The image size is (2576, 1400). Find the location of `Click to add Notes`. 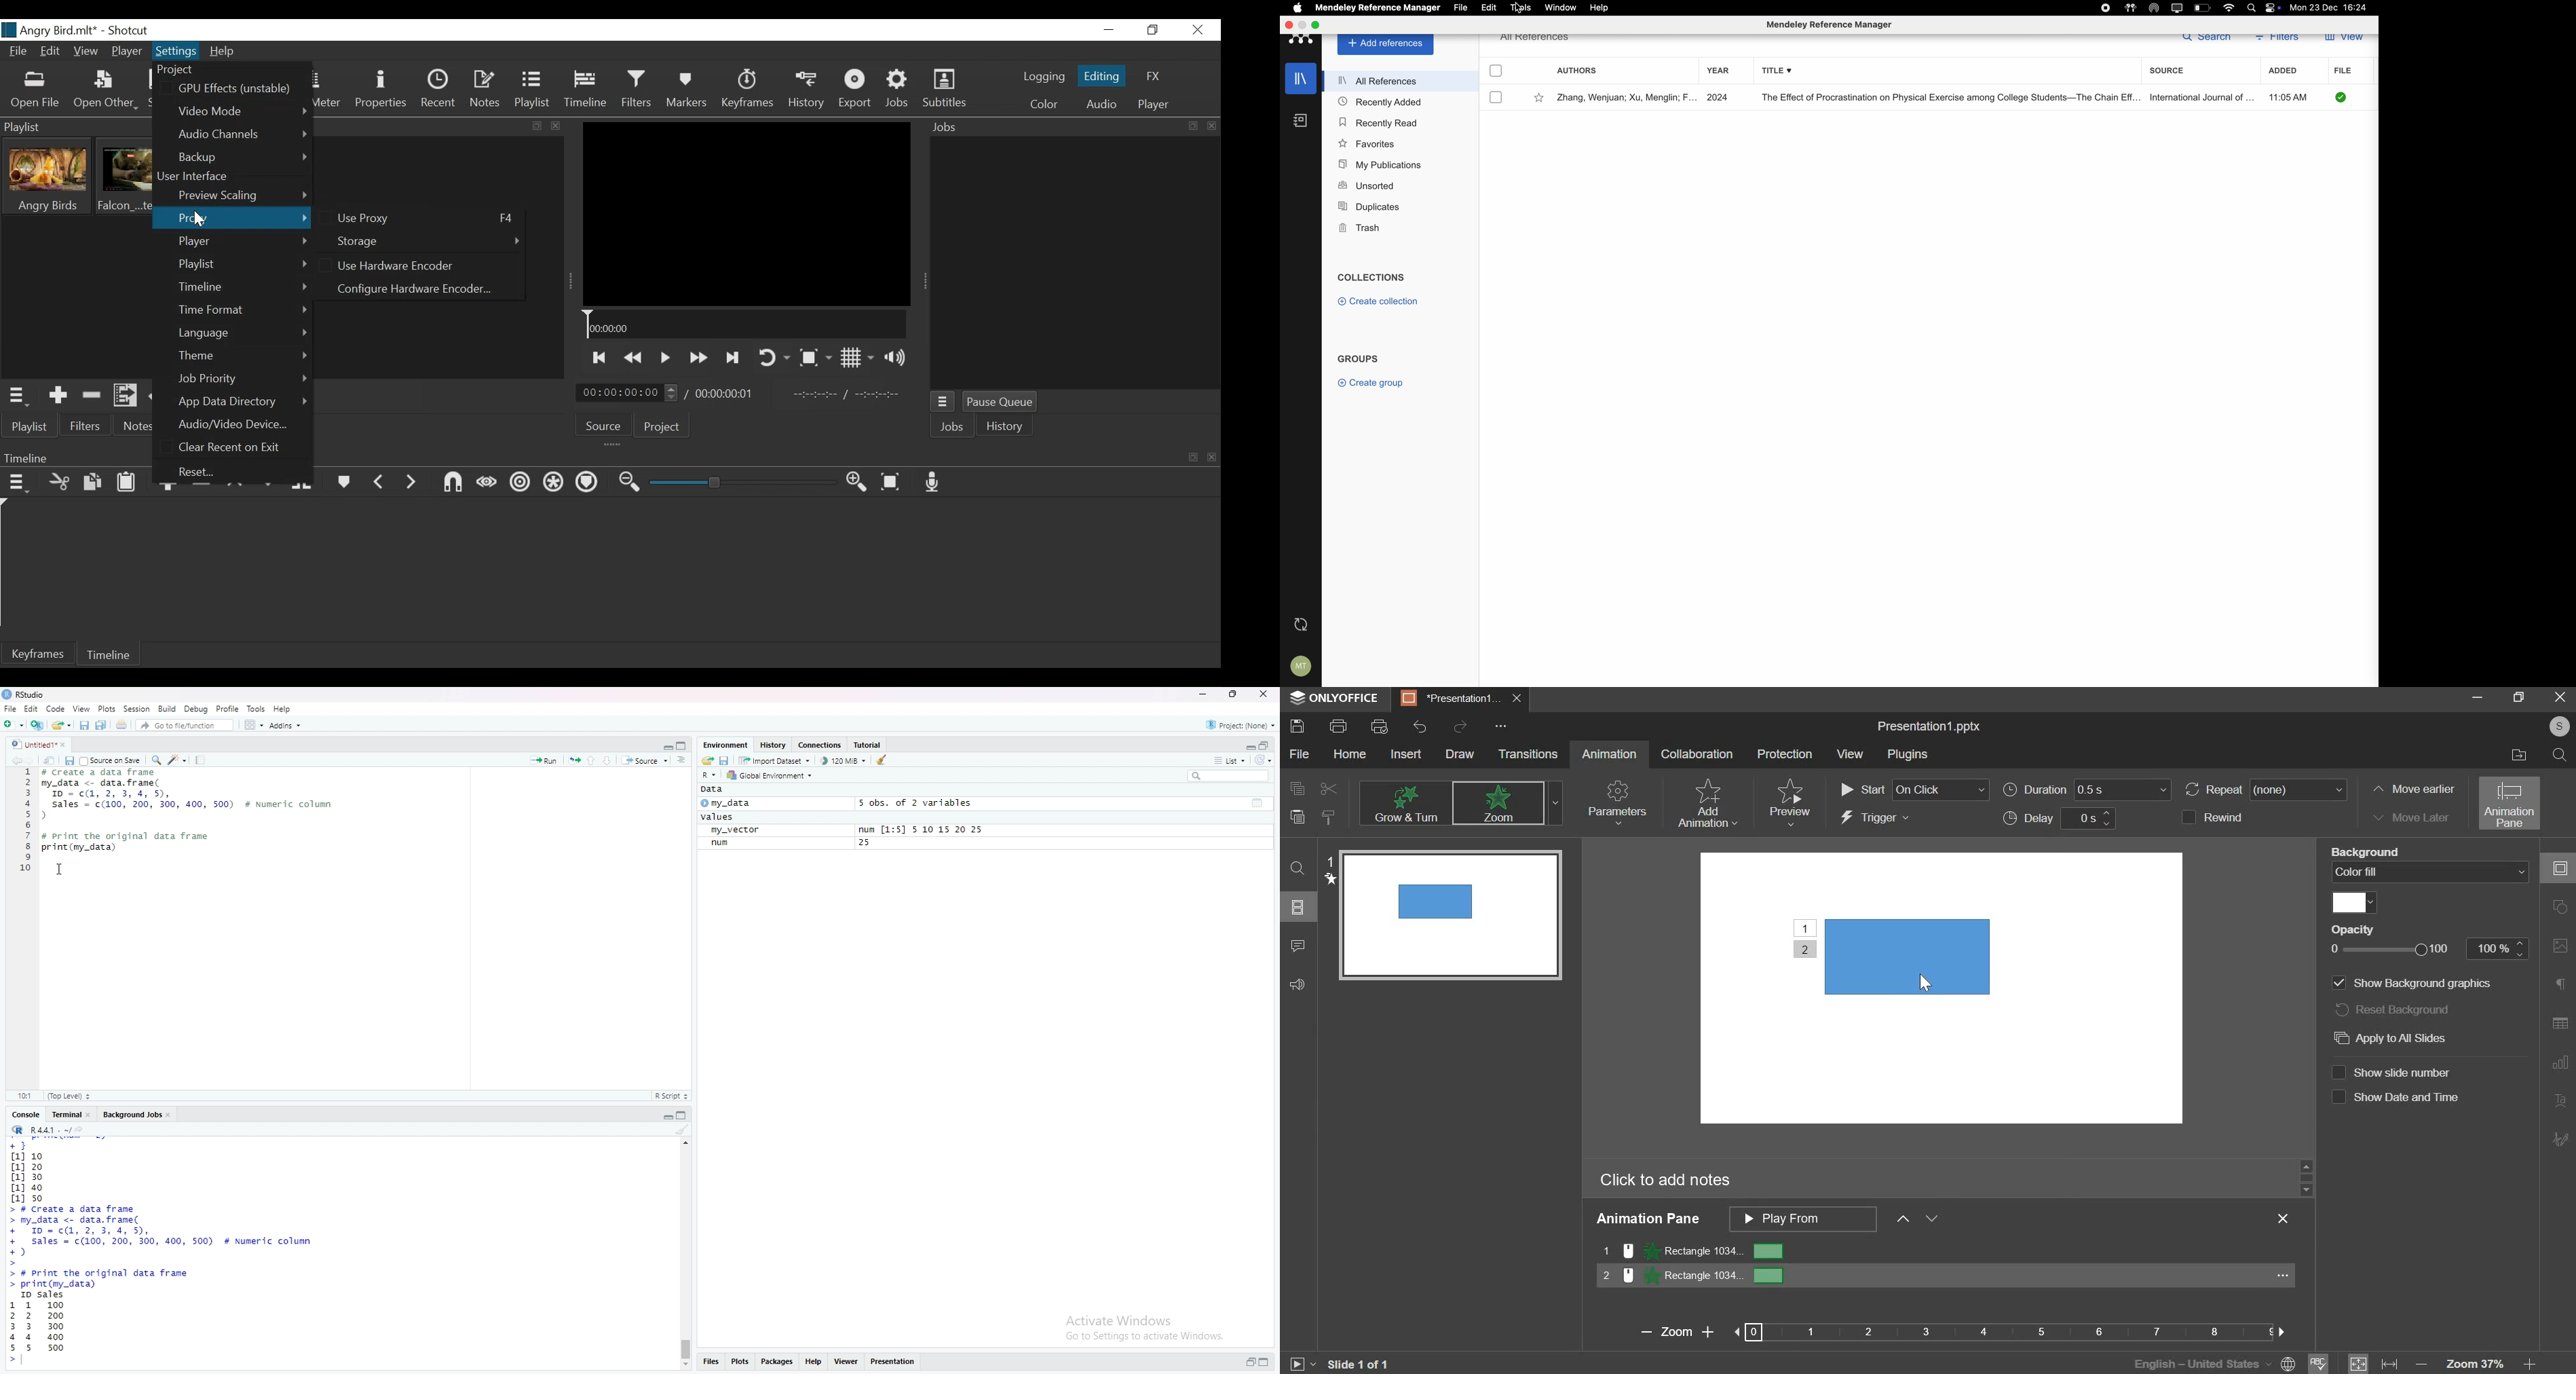

Click to add Notes is located at coordinates (1663, 1180).